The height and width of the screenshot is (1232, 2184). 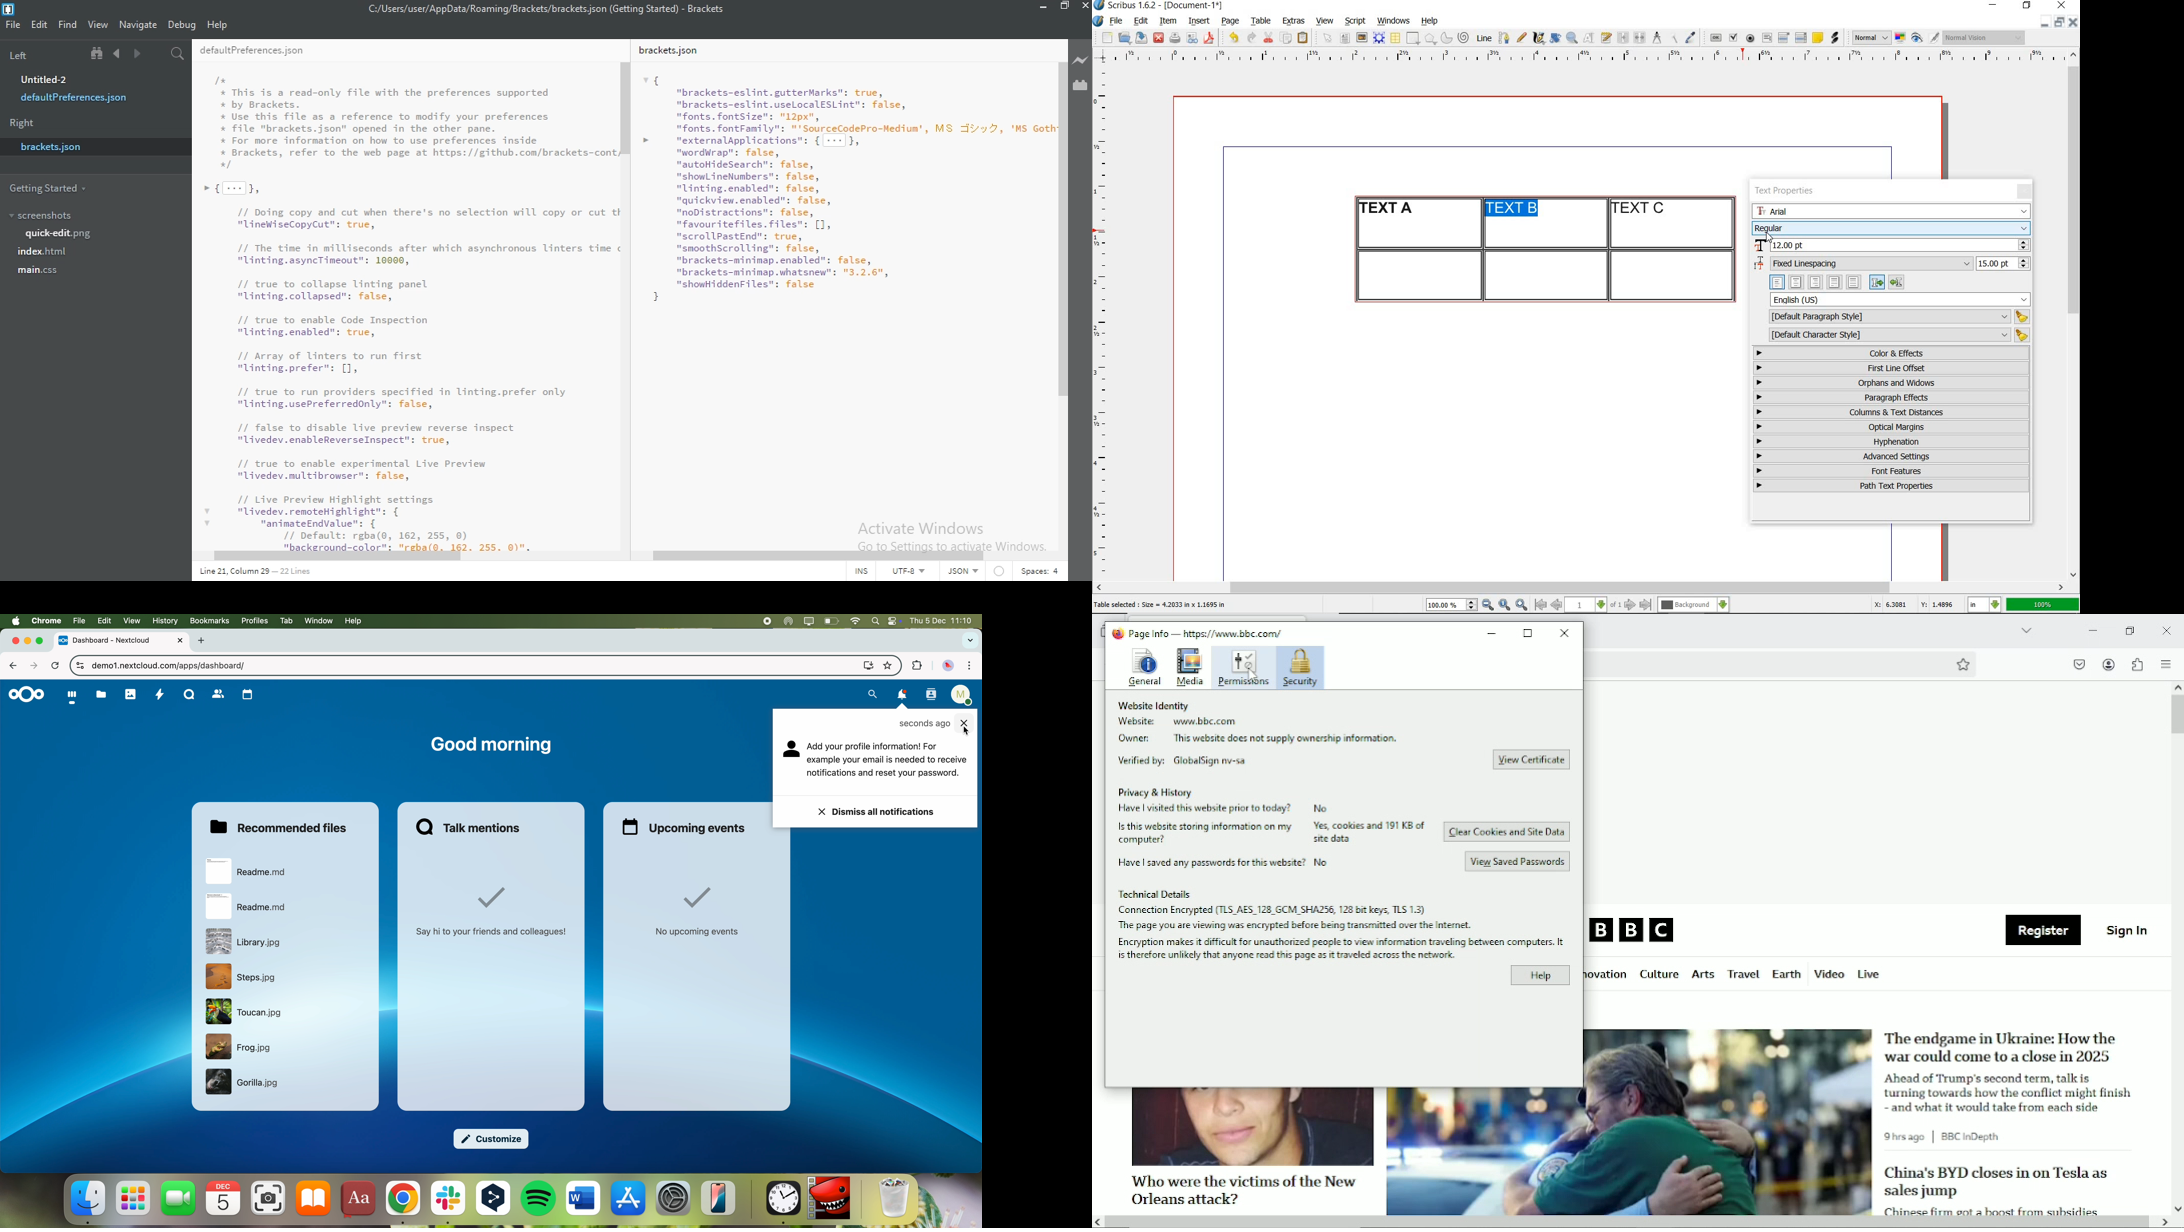 I want to click on screen, so click(x=808, y=622).